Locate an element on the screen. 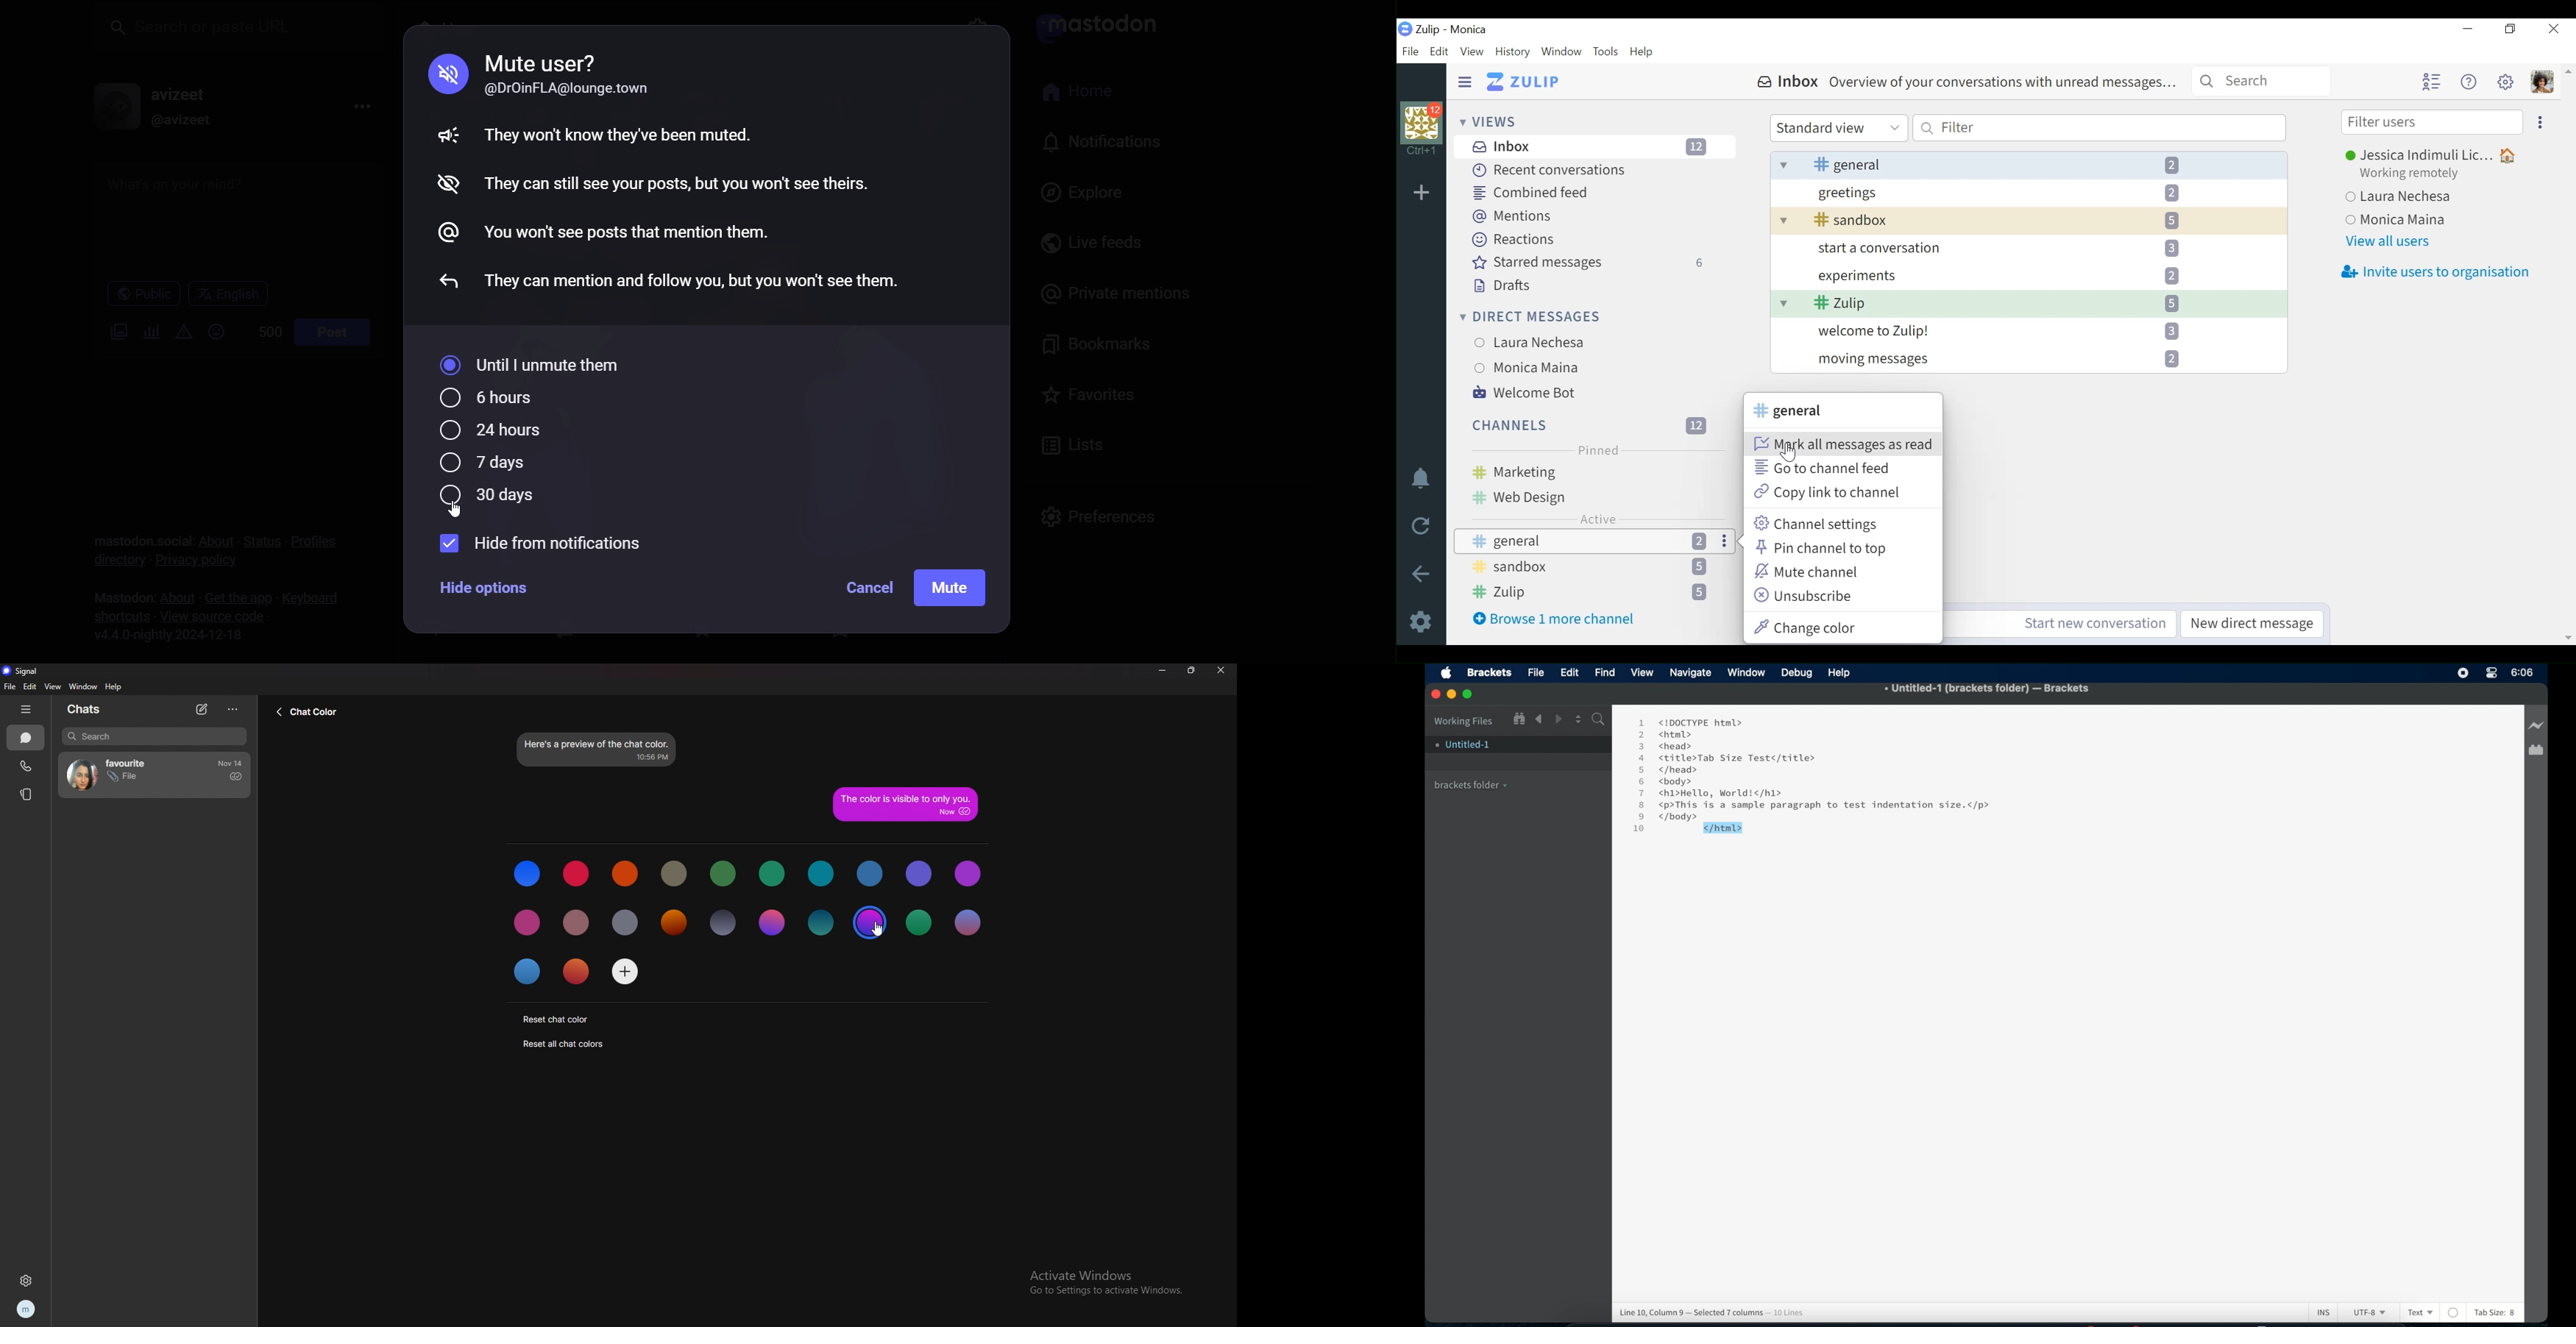 The image size is (2576, 1344). 2 <html> is located at coordinates (1665, 734).